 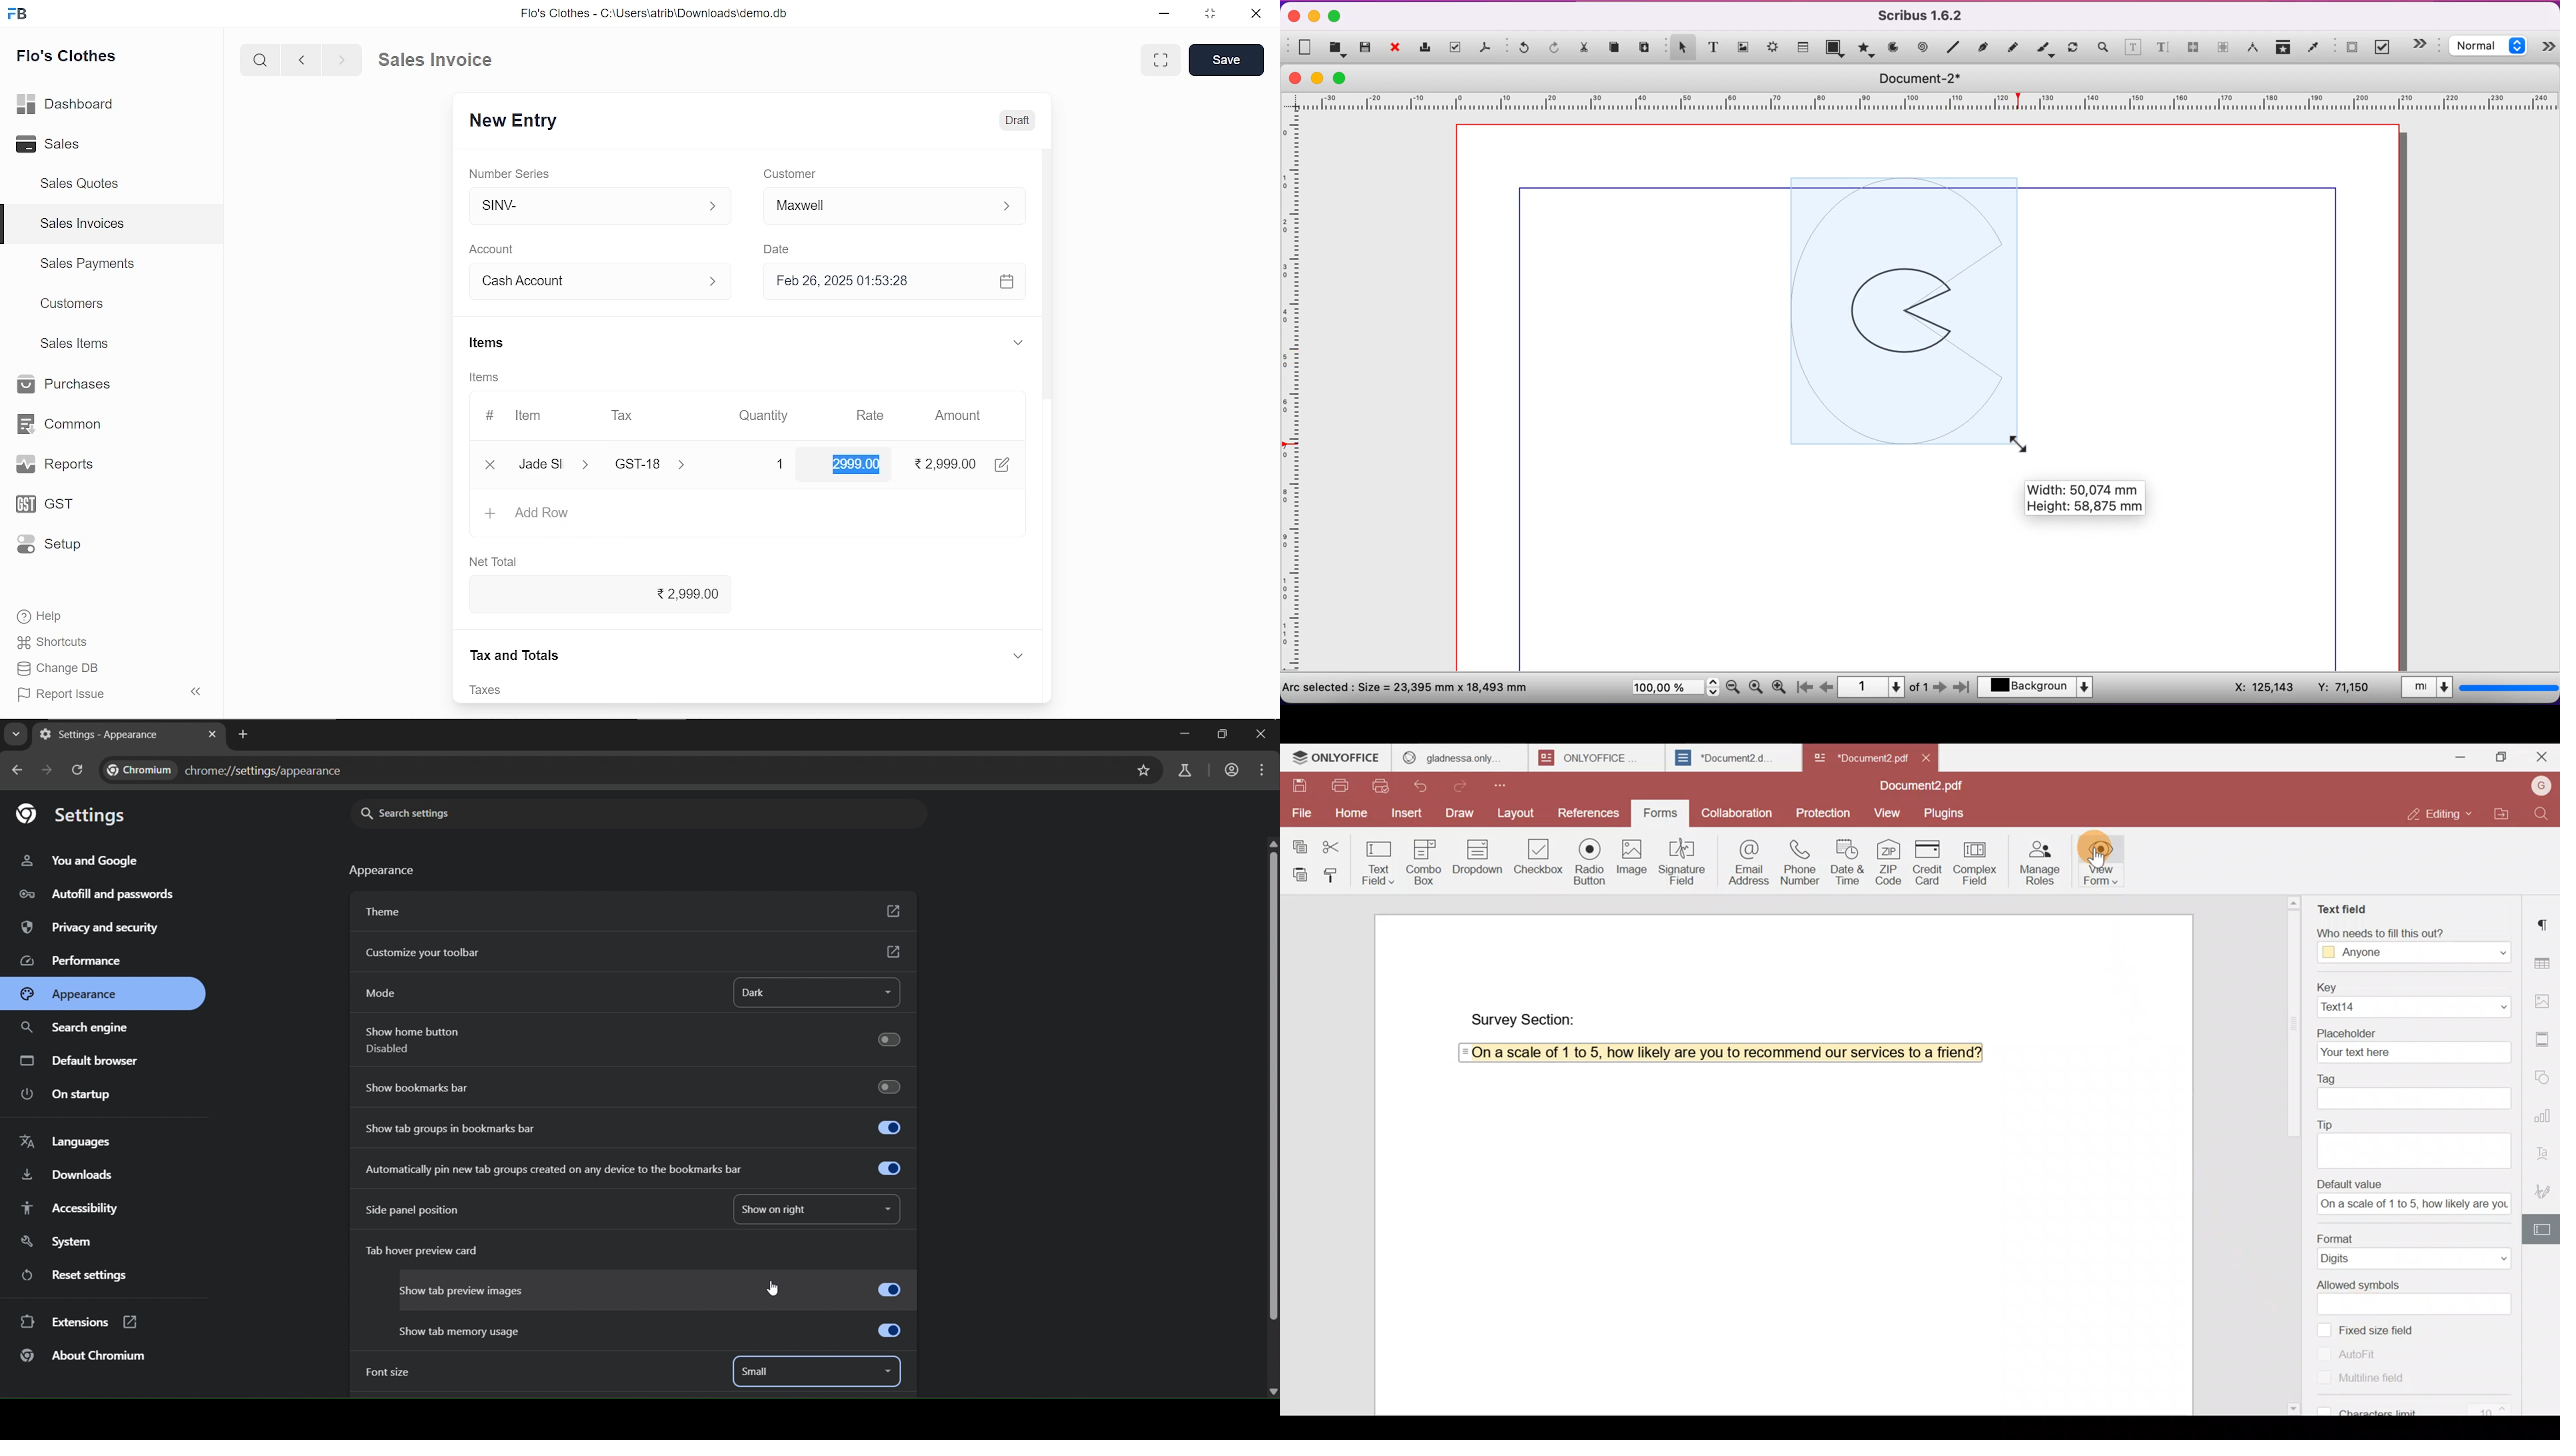 I want to click on close, so click(x=1261, y=735).